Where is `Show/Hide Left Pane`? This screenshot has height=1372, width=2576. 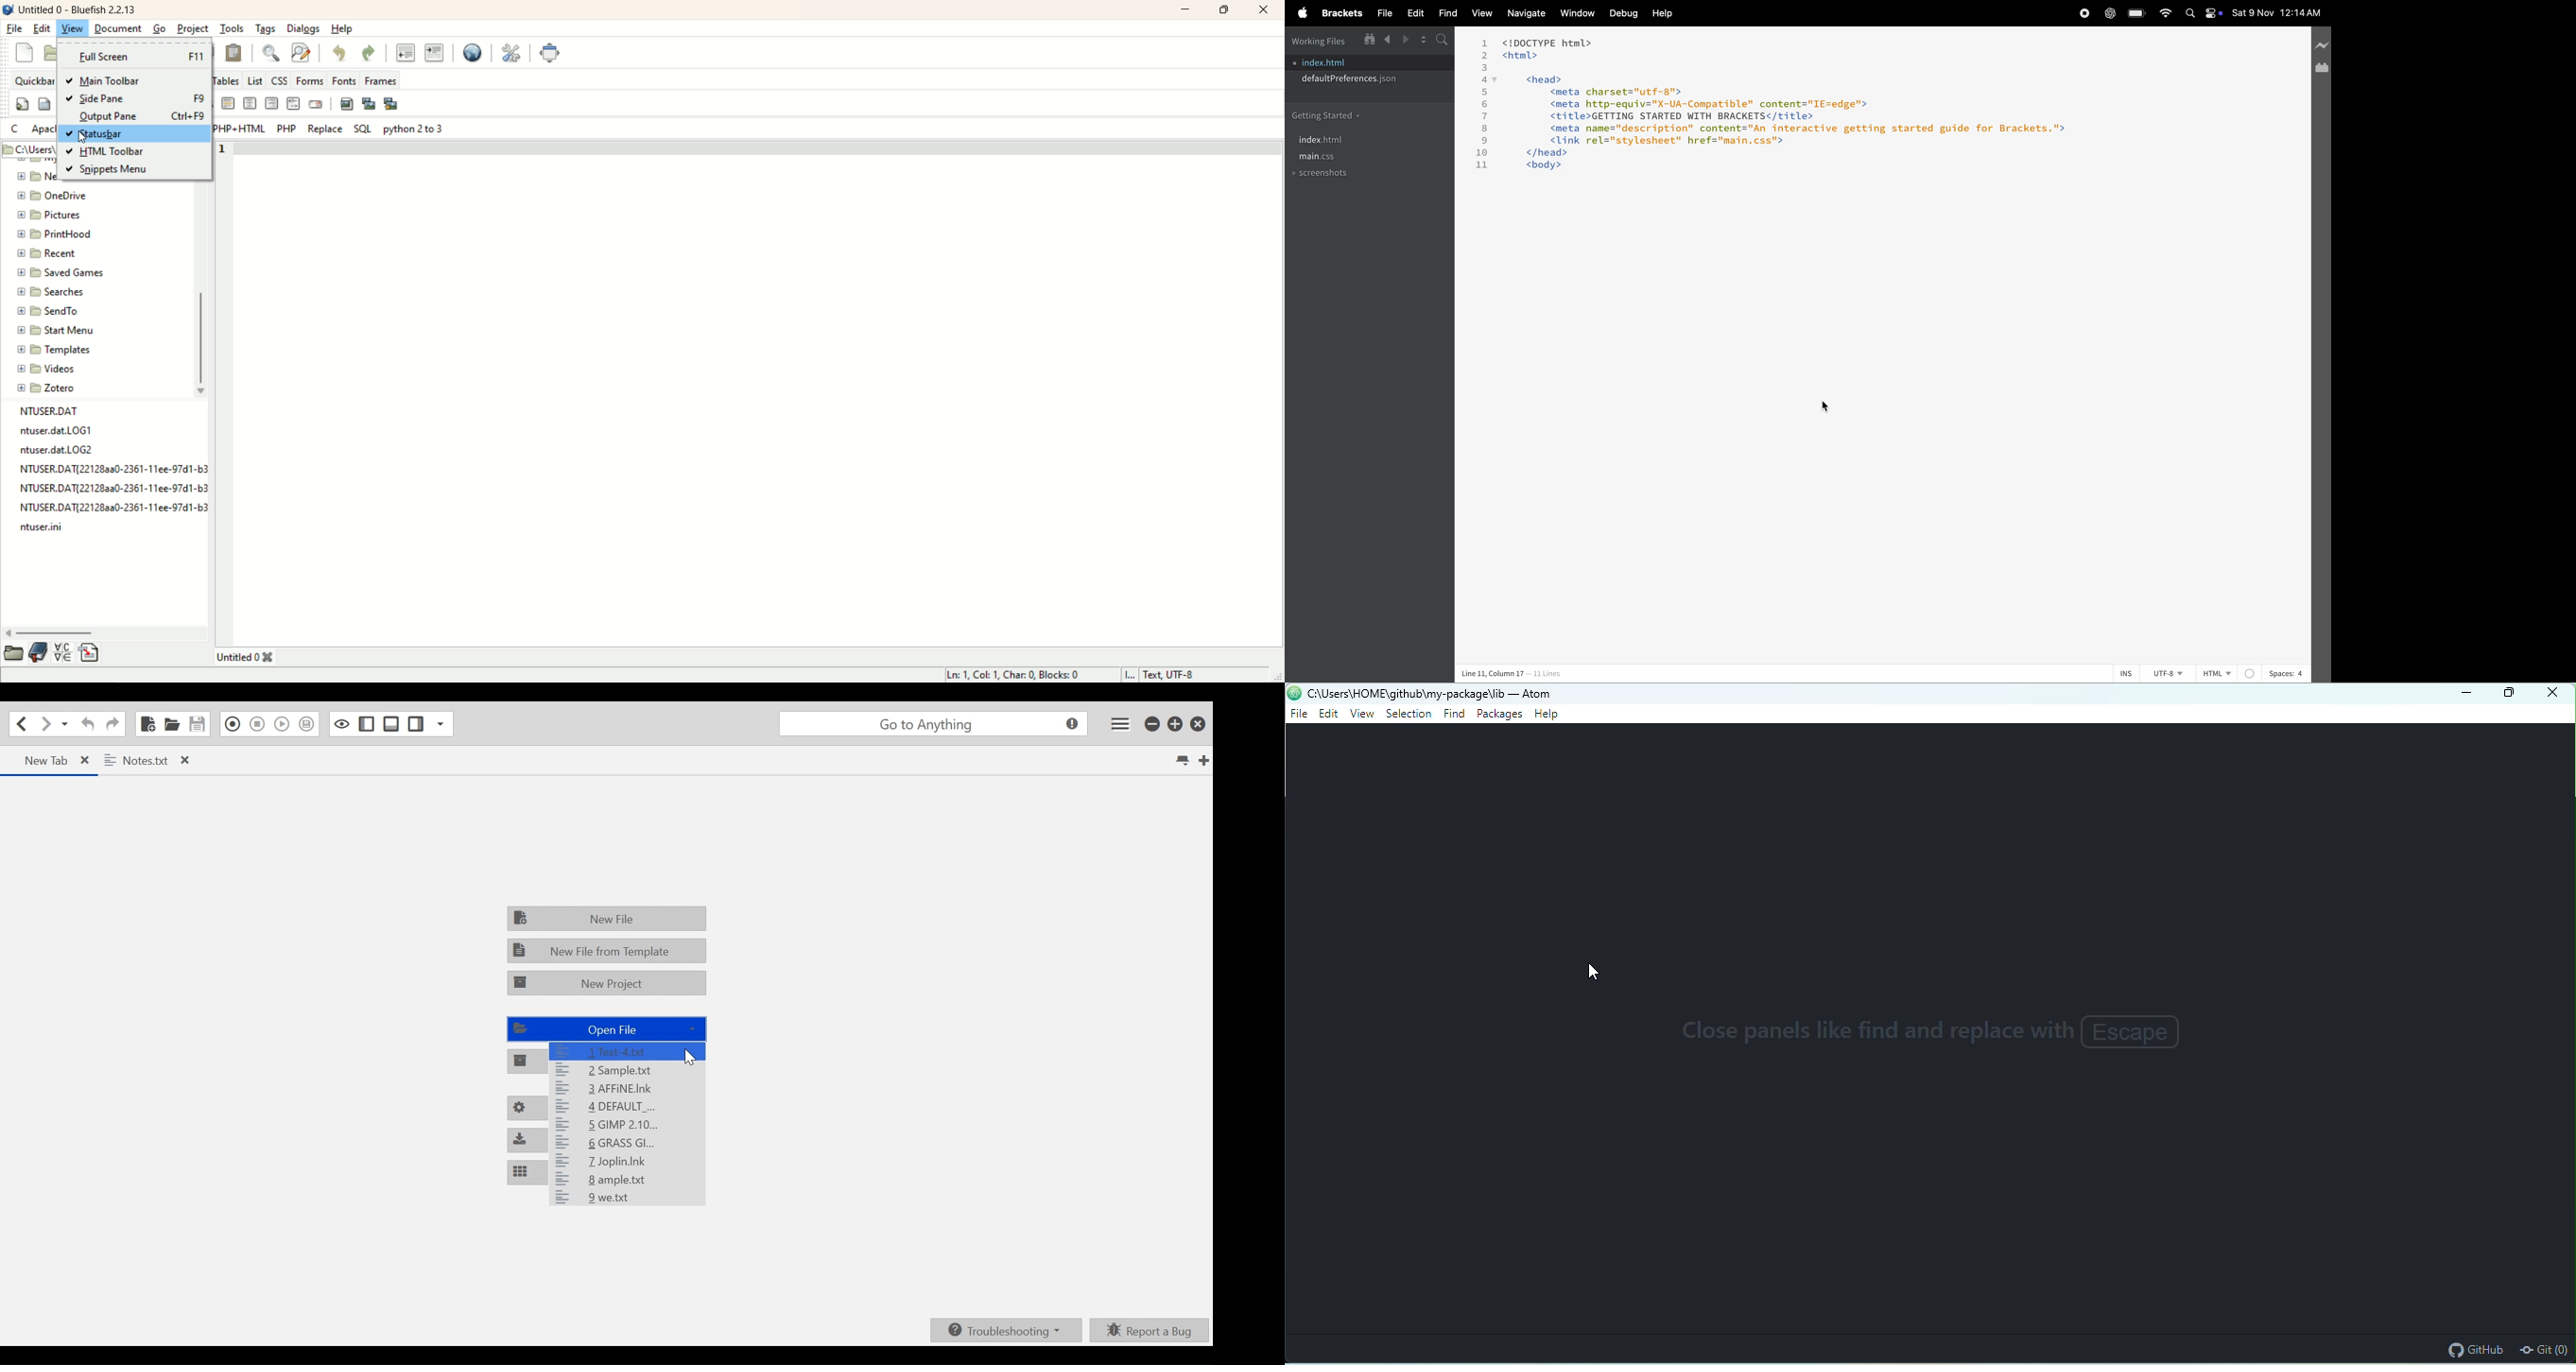
Show/Hide Left Pane is located at coordinates (366, 724).